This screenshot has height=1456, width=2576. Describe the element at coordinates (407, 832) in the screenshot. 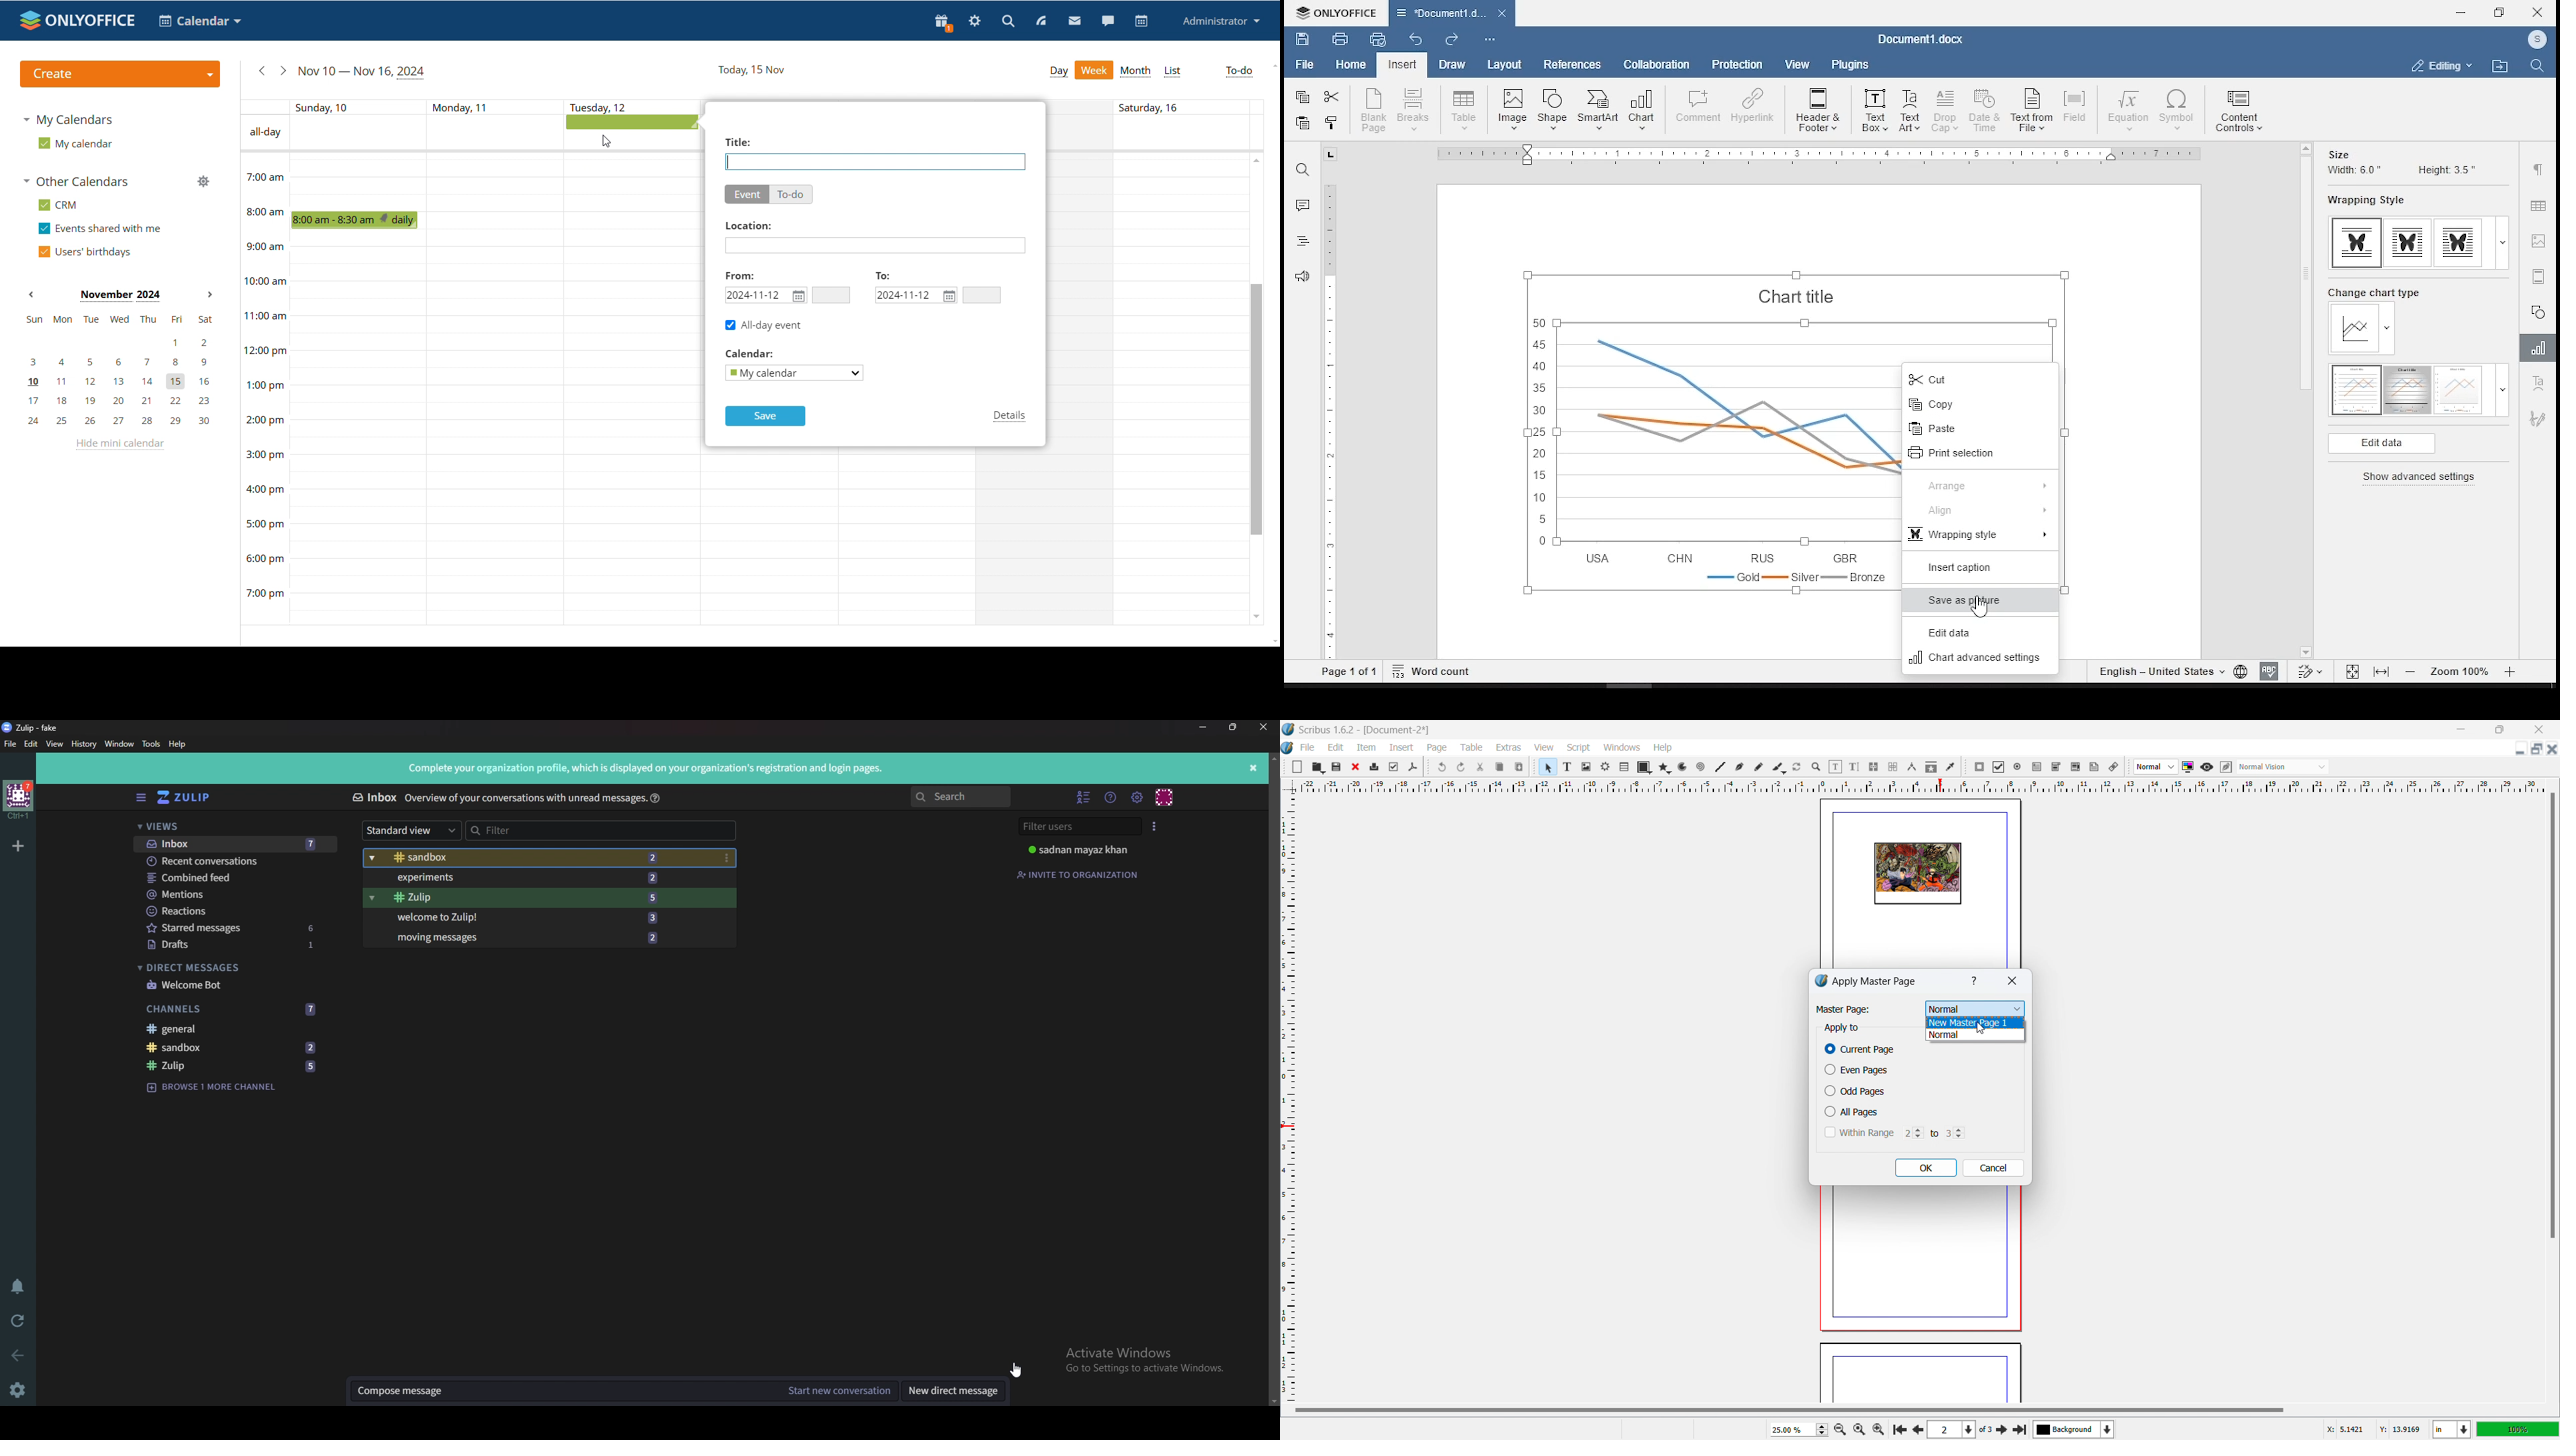

I see `Standard view` at that location.